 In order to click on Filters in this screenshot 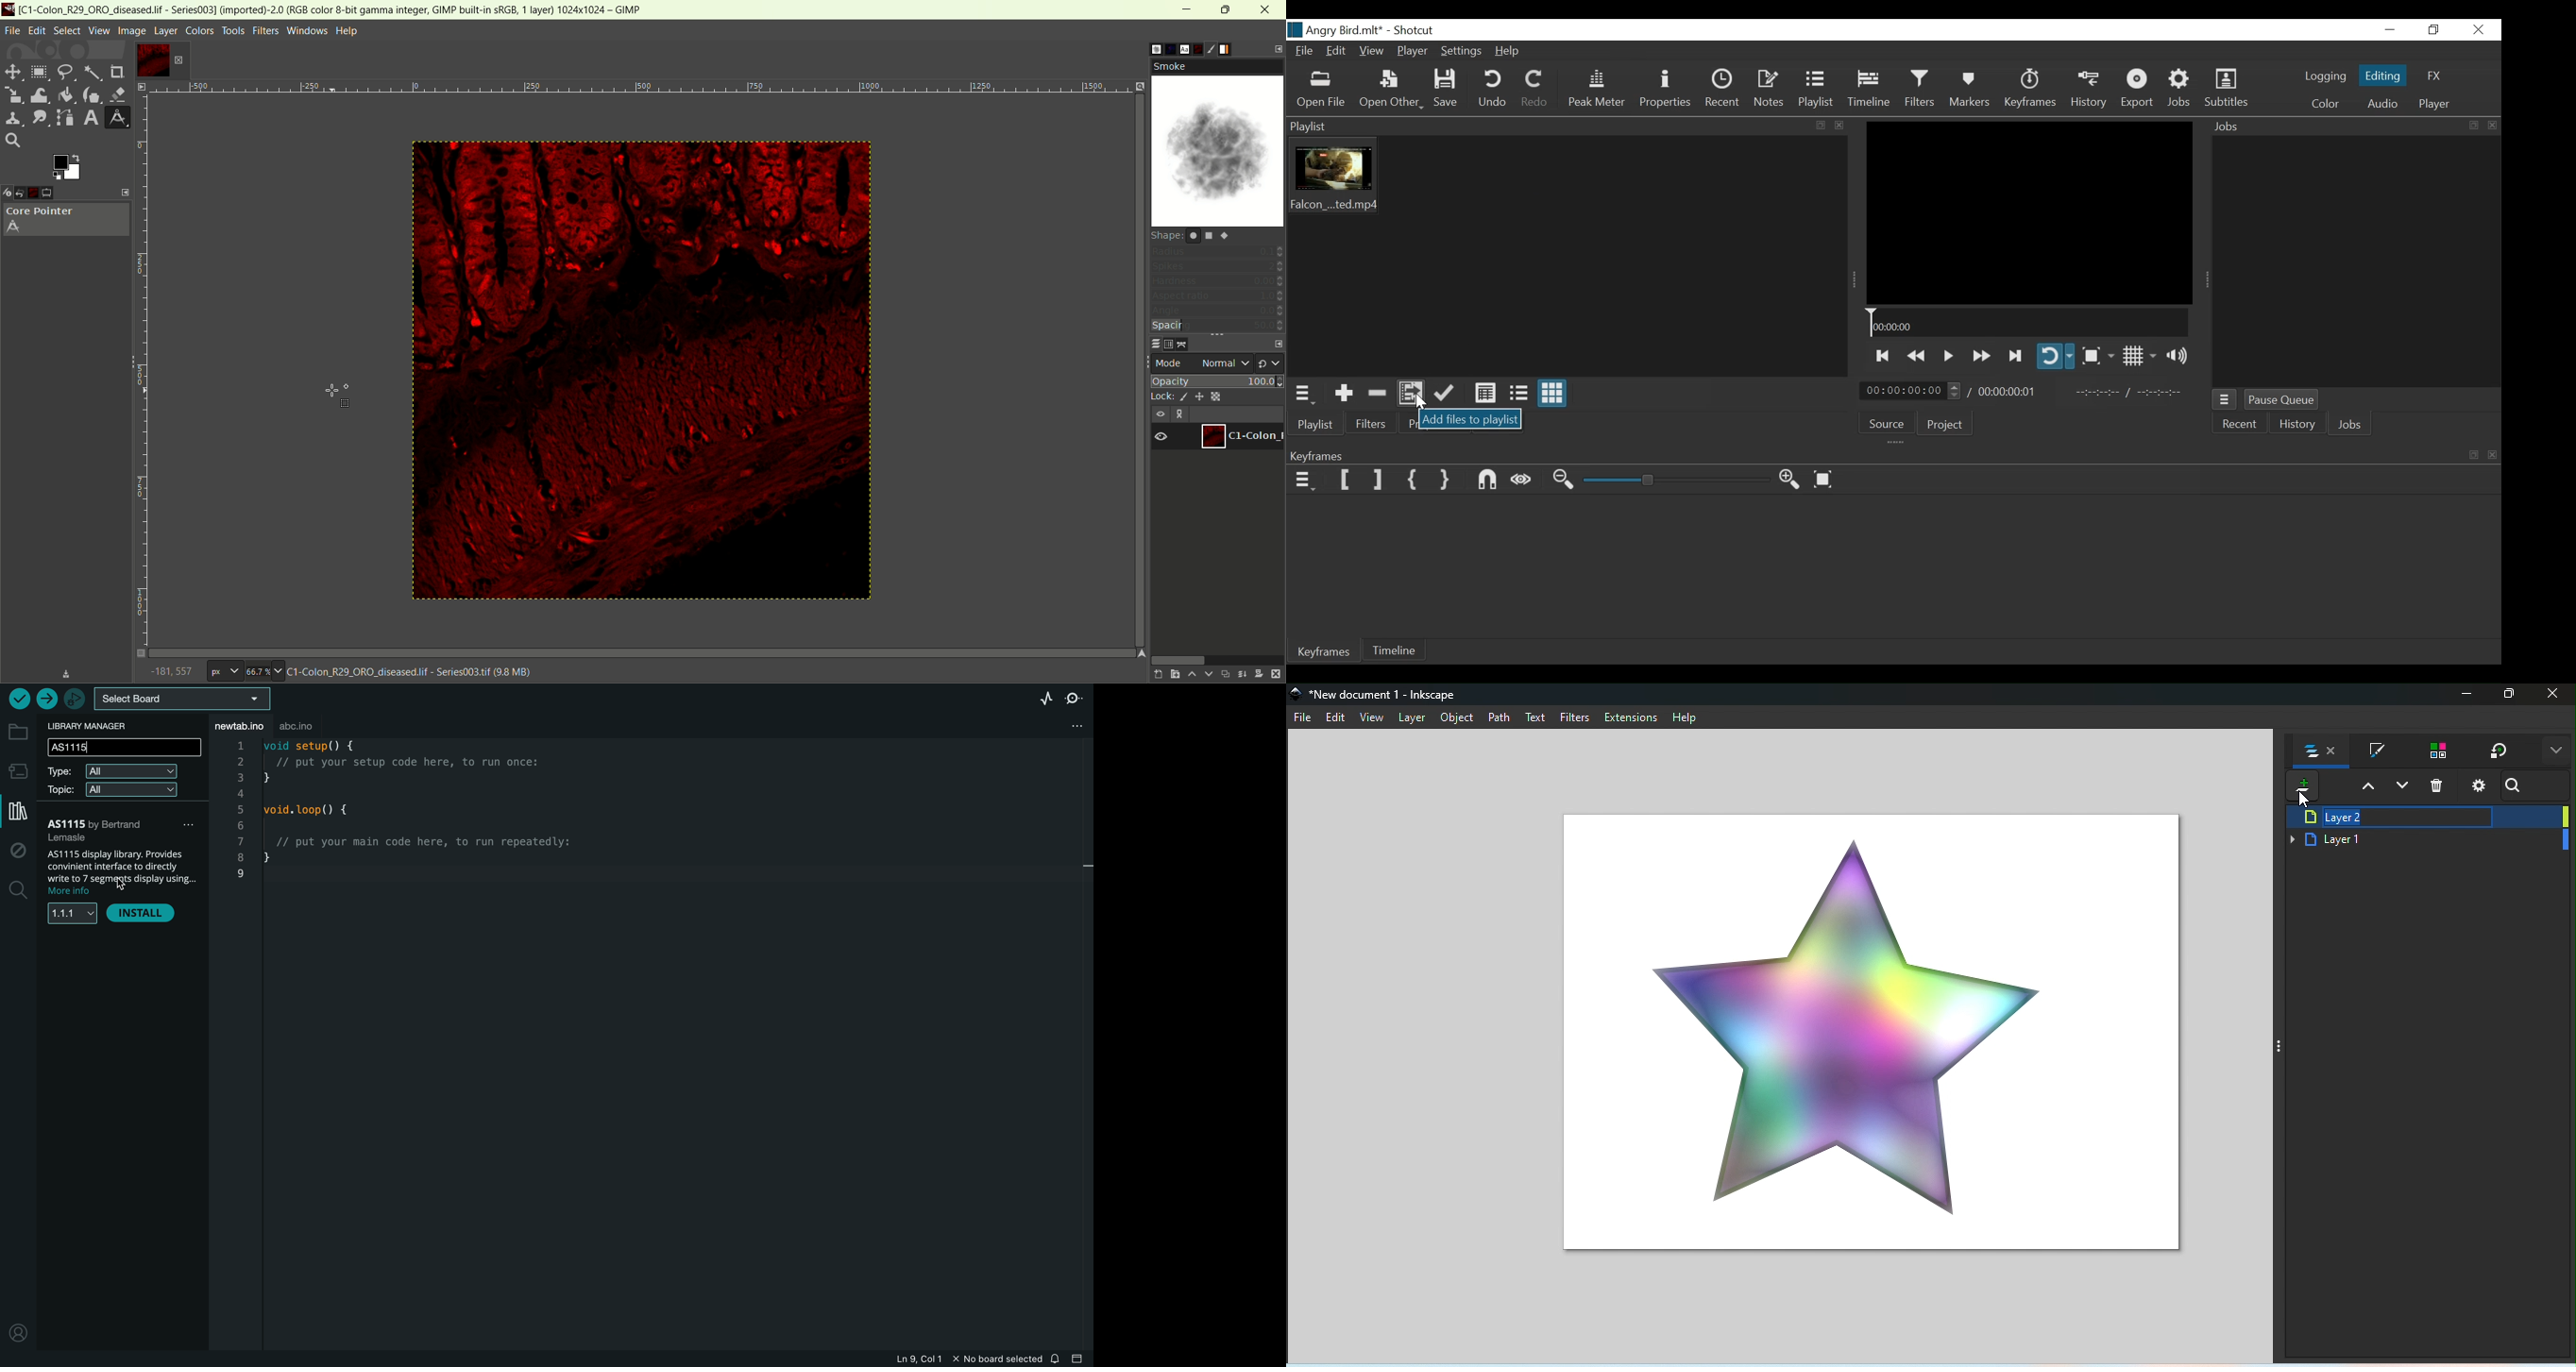, I will do `click(1922, 89)`.